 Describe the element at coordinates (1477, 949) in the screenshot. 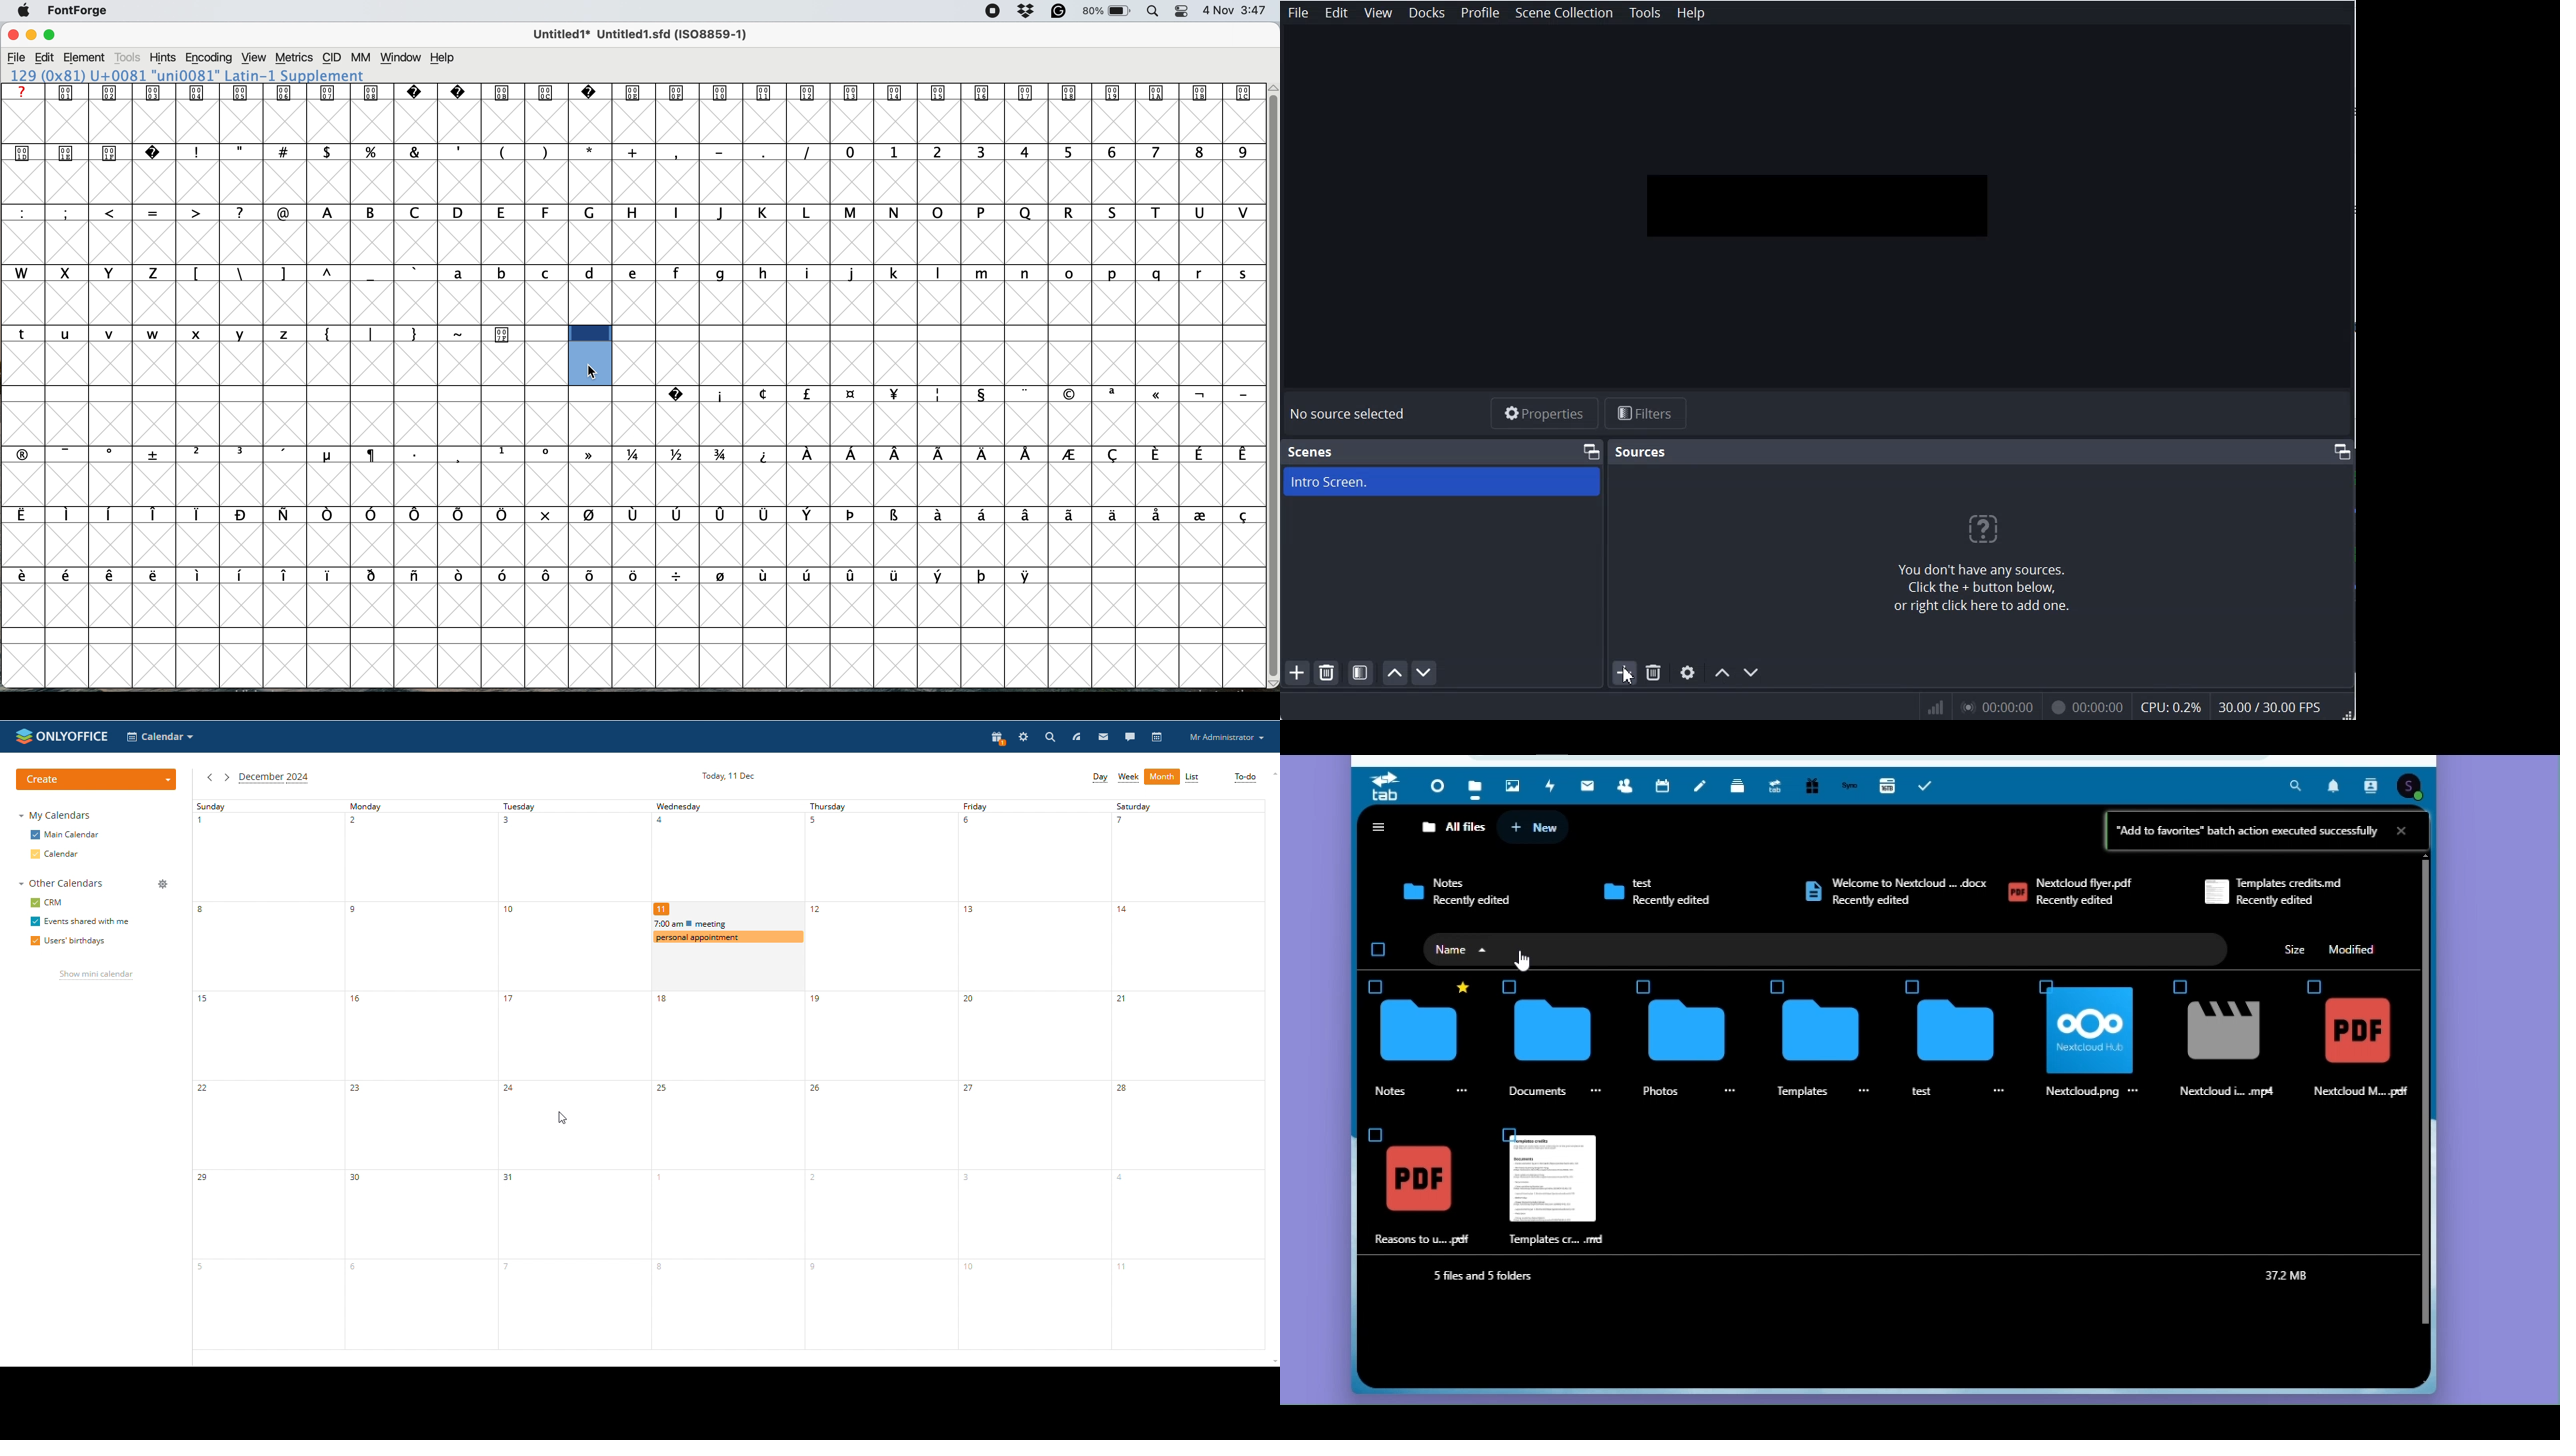

I see `Icon` at that location.